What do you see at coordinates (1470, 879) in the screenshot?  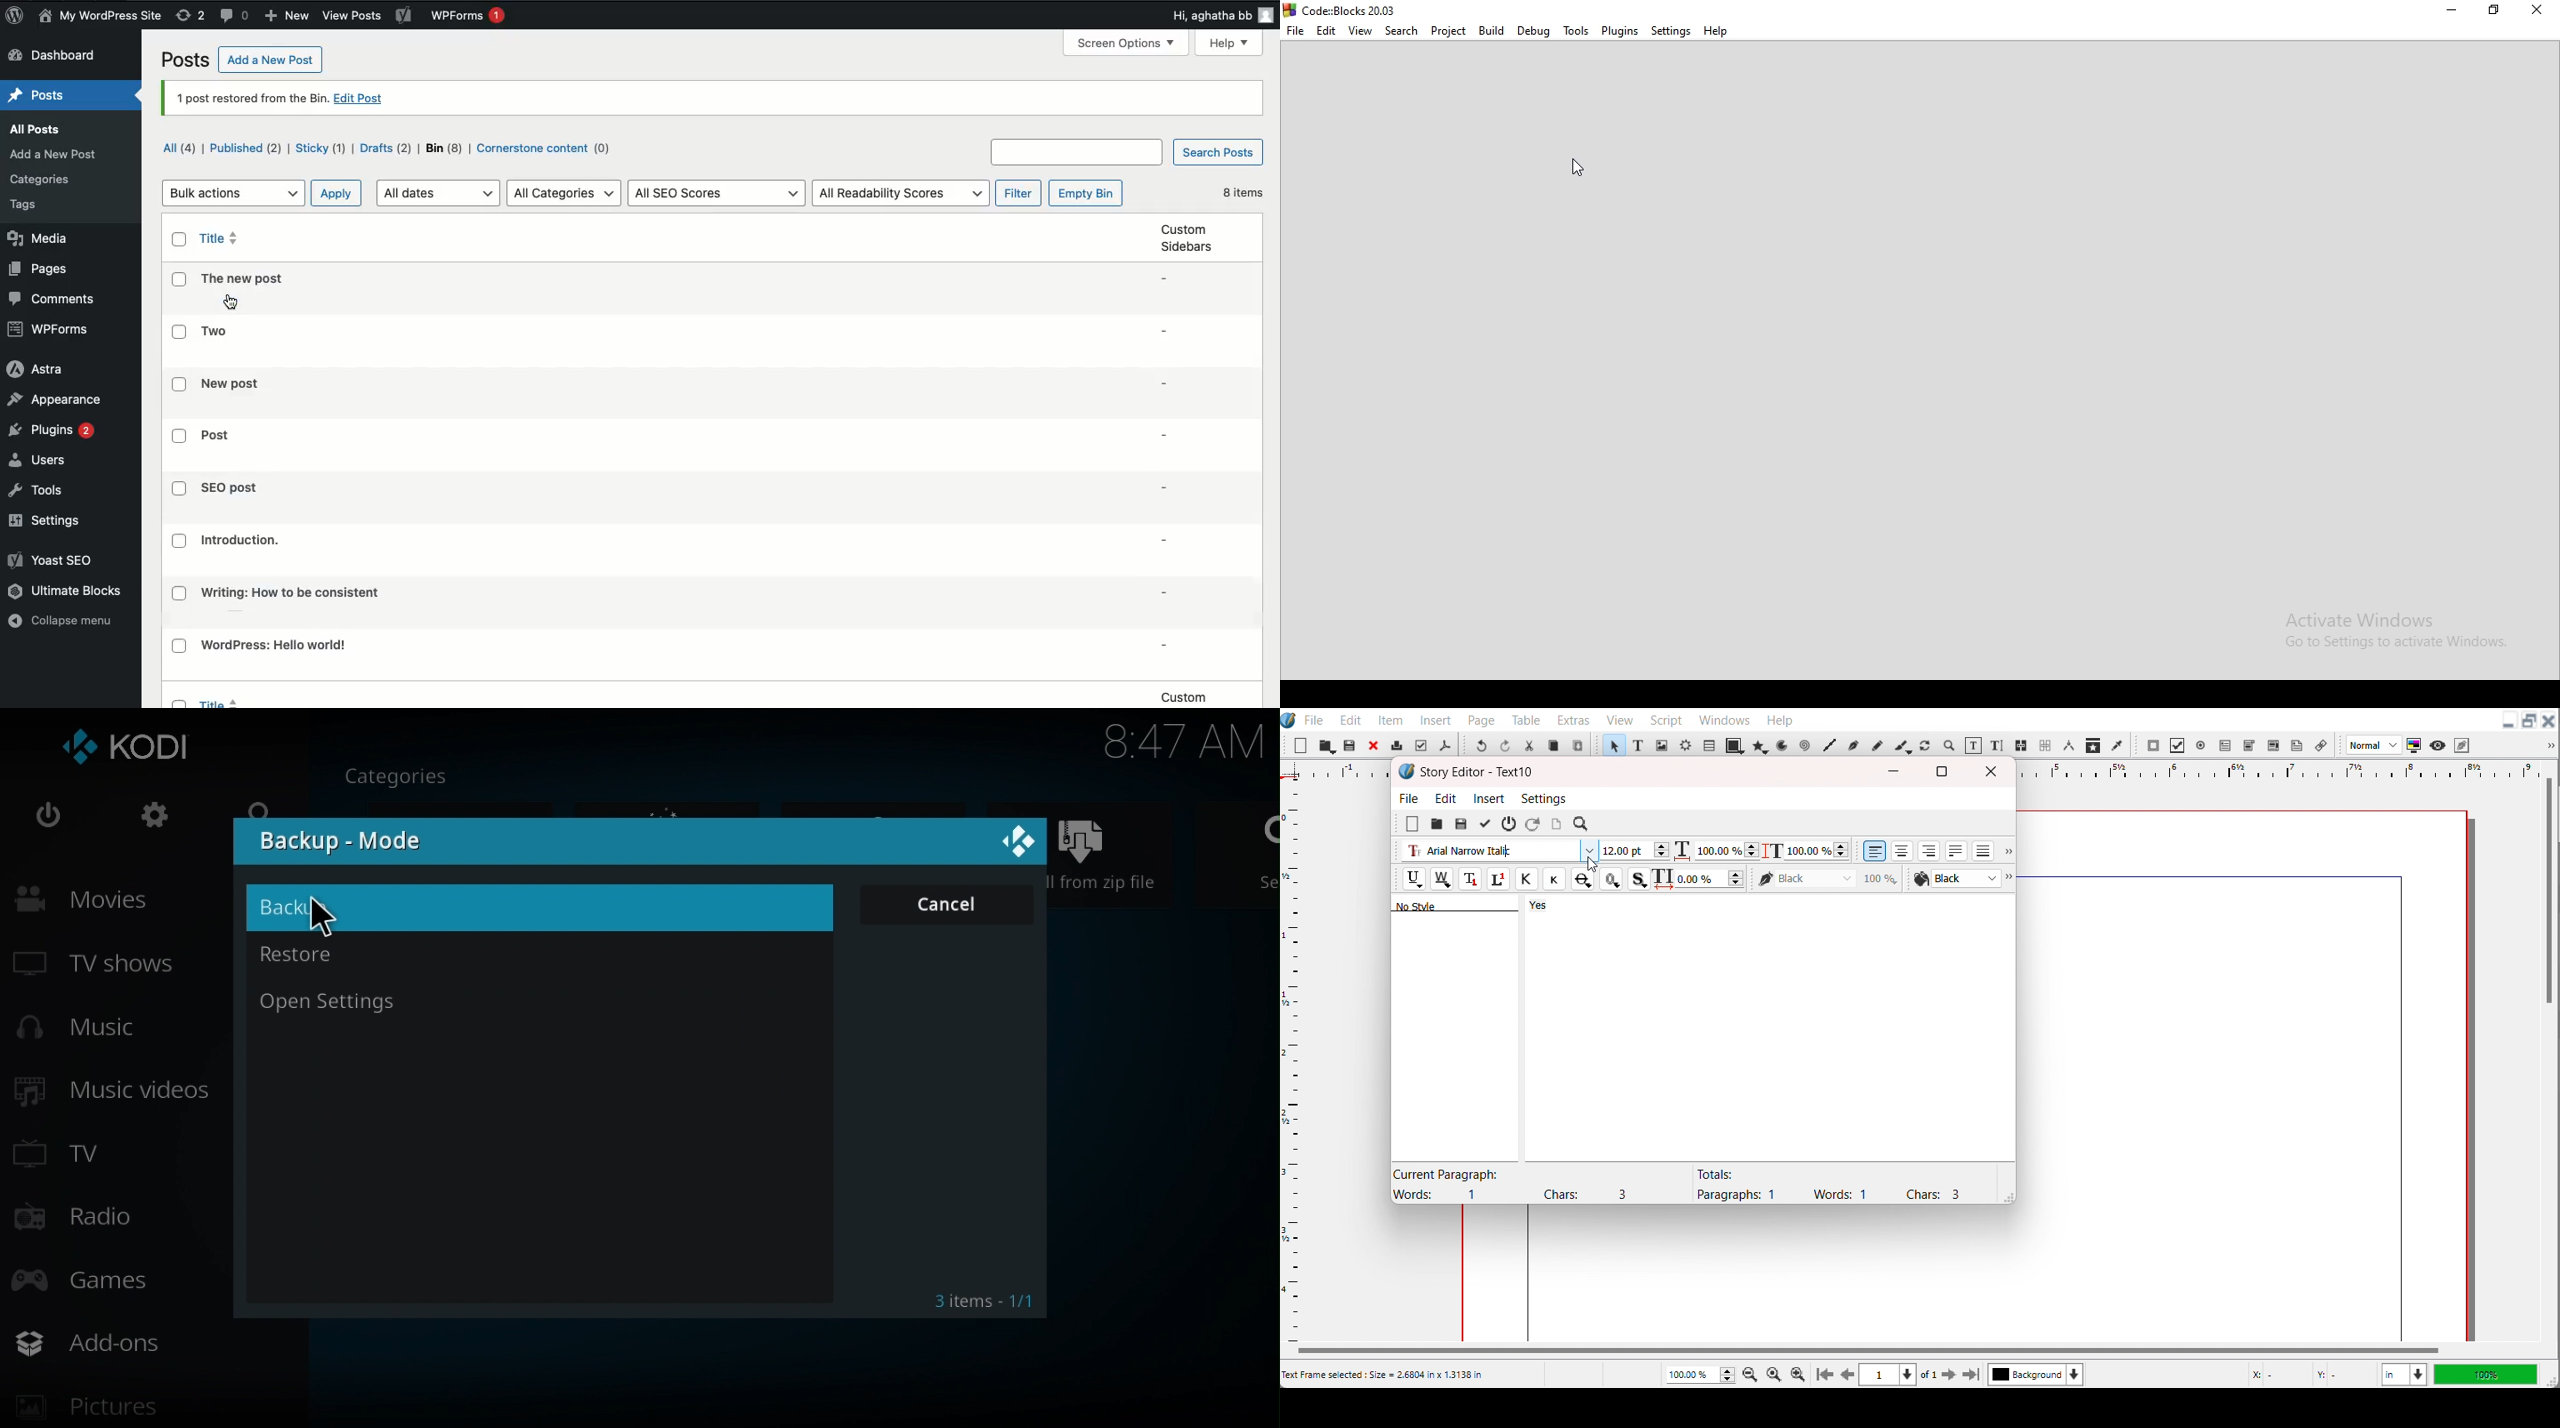 I see `Subscript` at bounding box center [1470, 879].